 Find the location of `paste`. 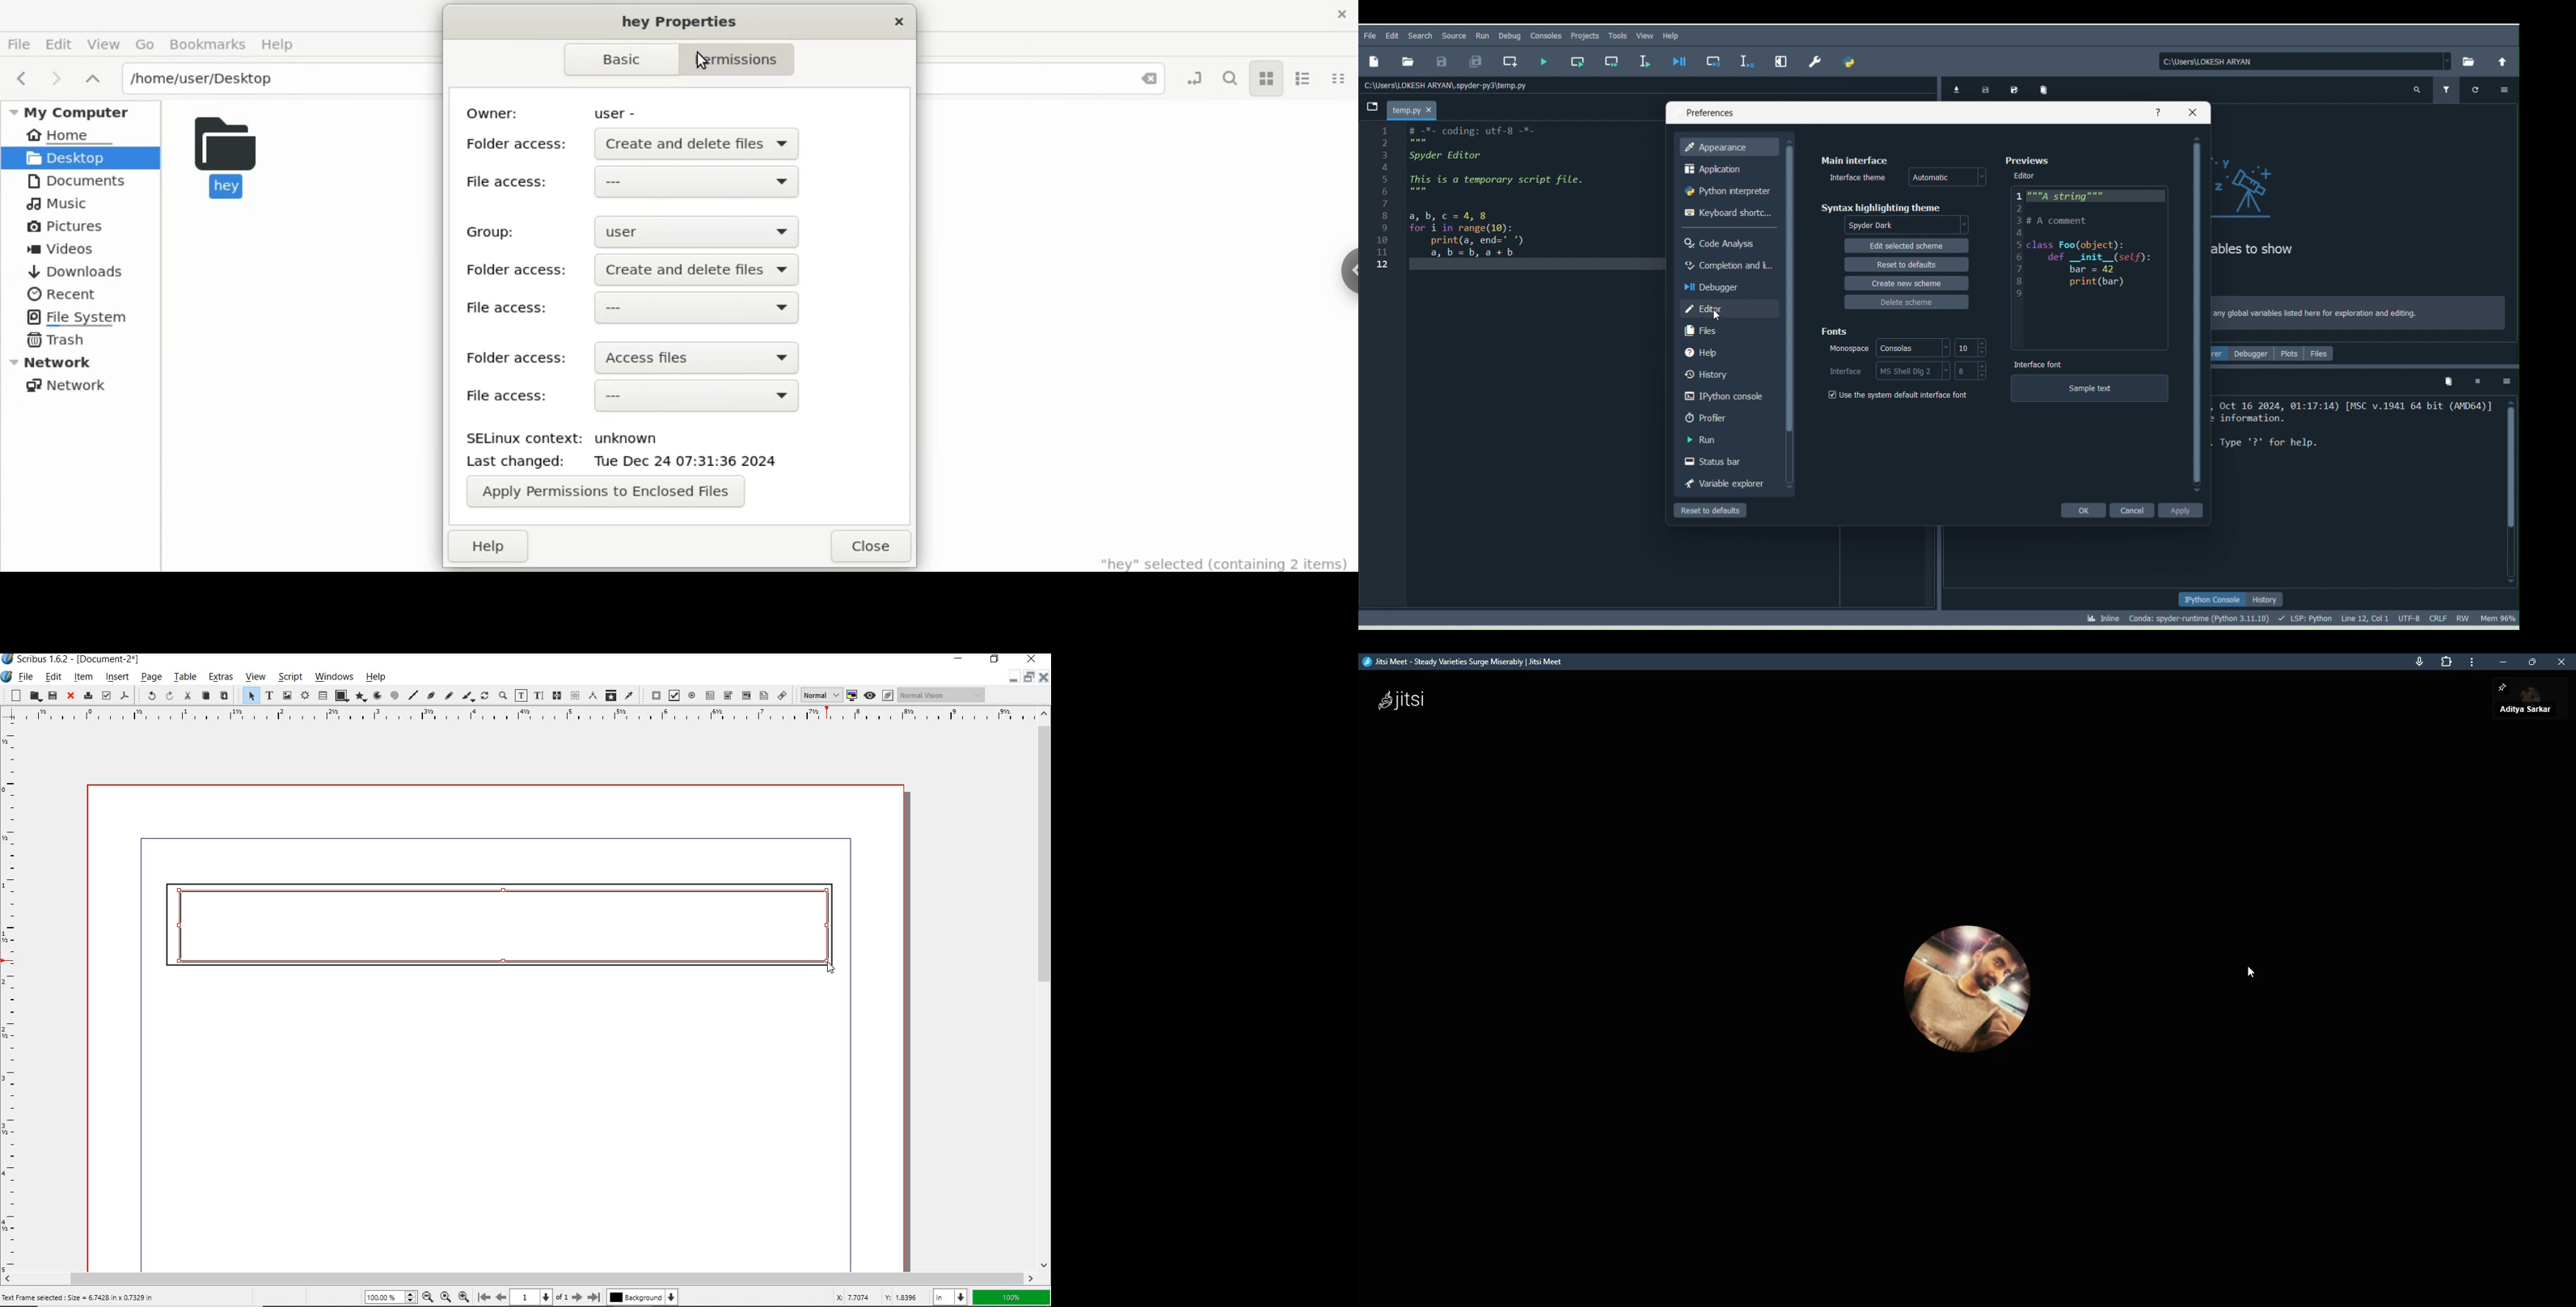

paste is located at coordinates (224, 695).